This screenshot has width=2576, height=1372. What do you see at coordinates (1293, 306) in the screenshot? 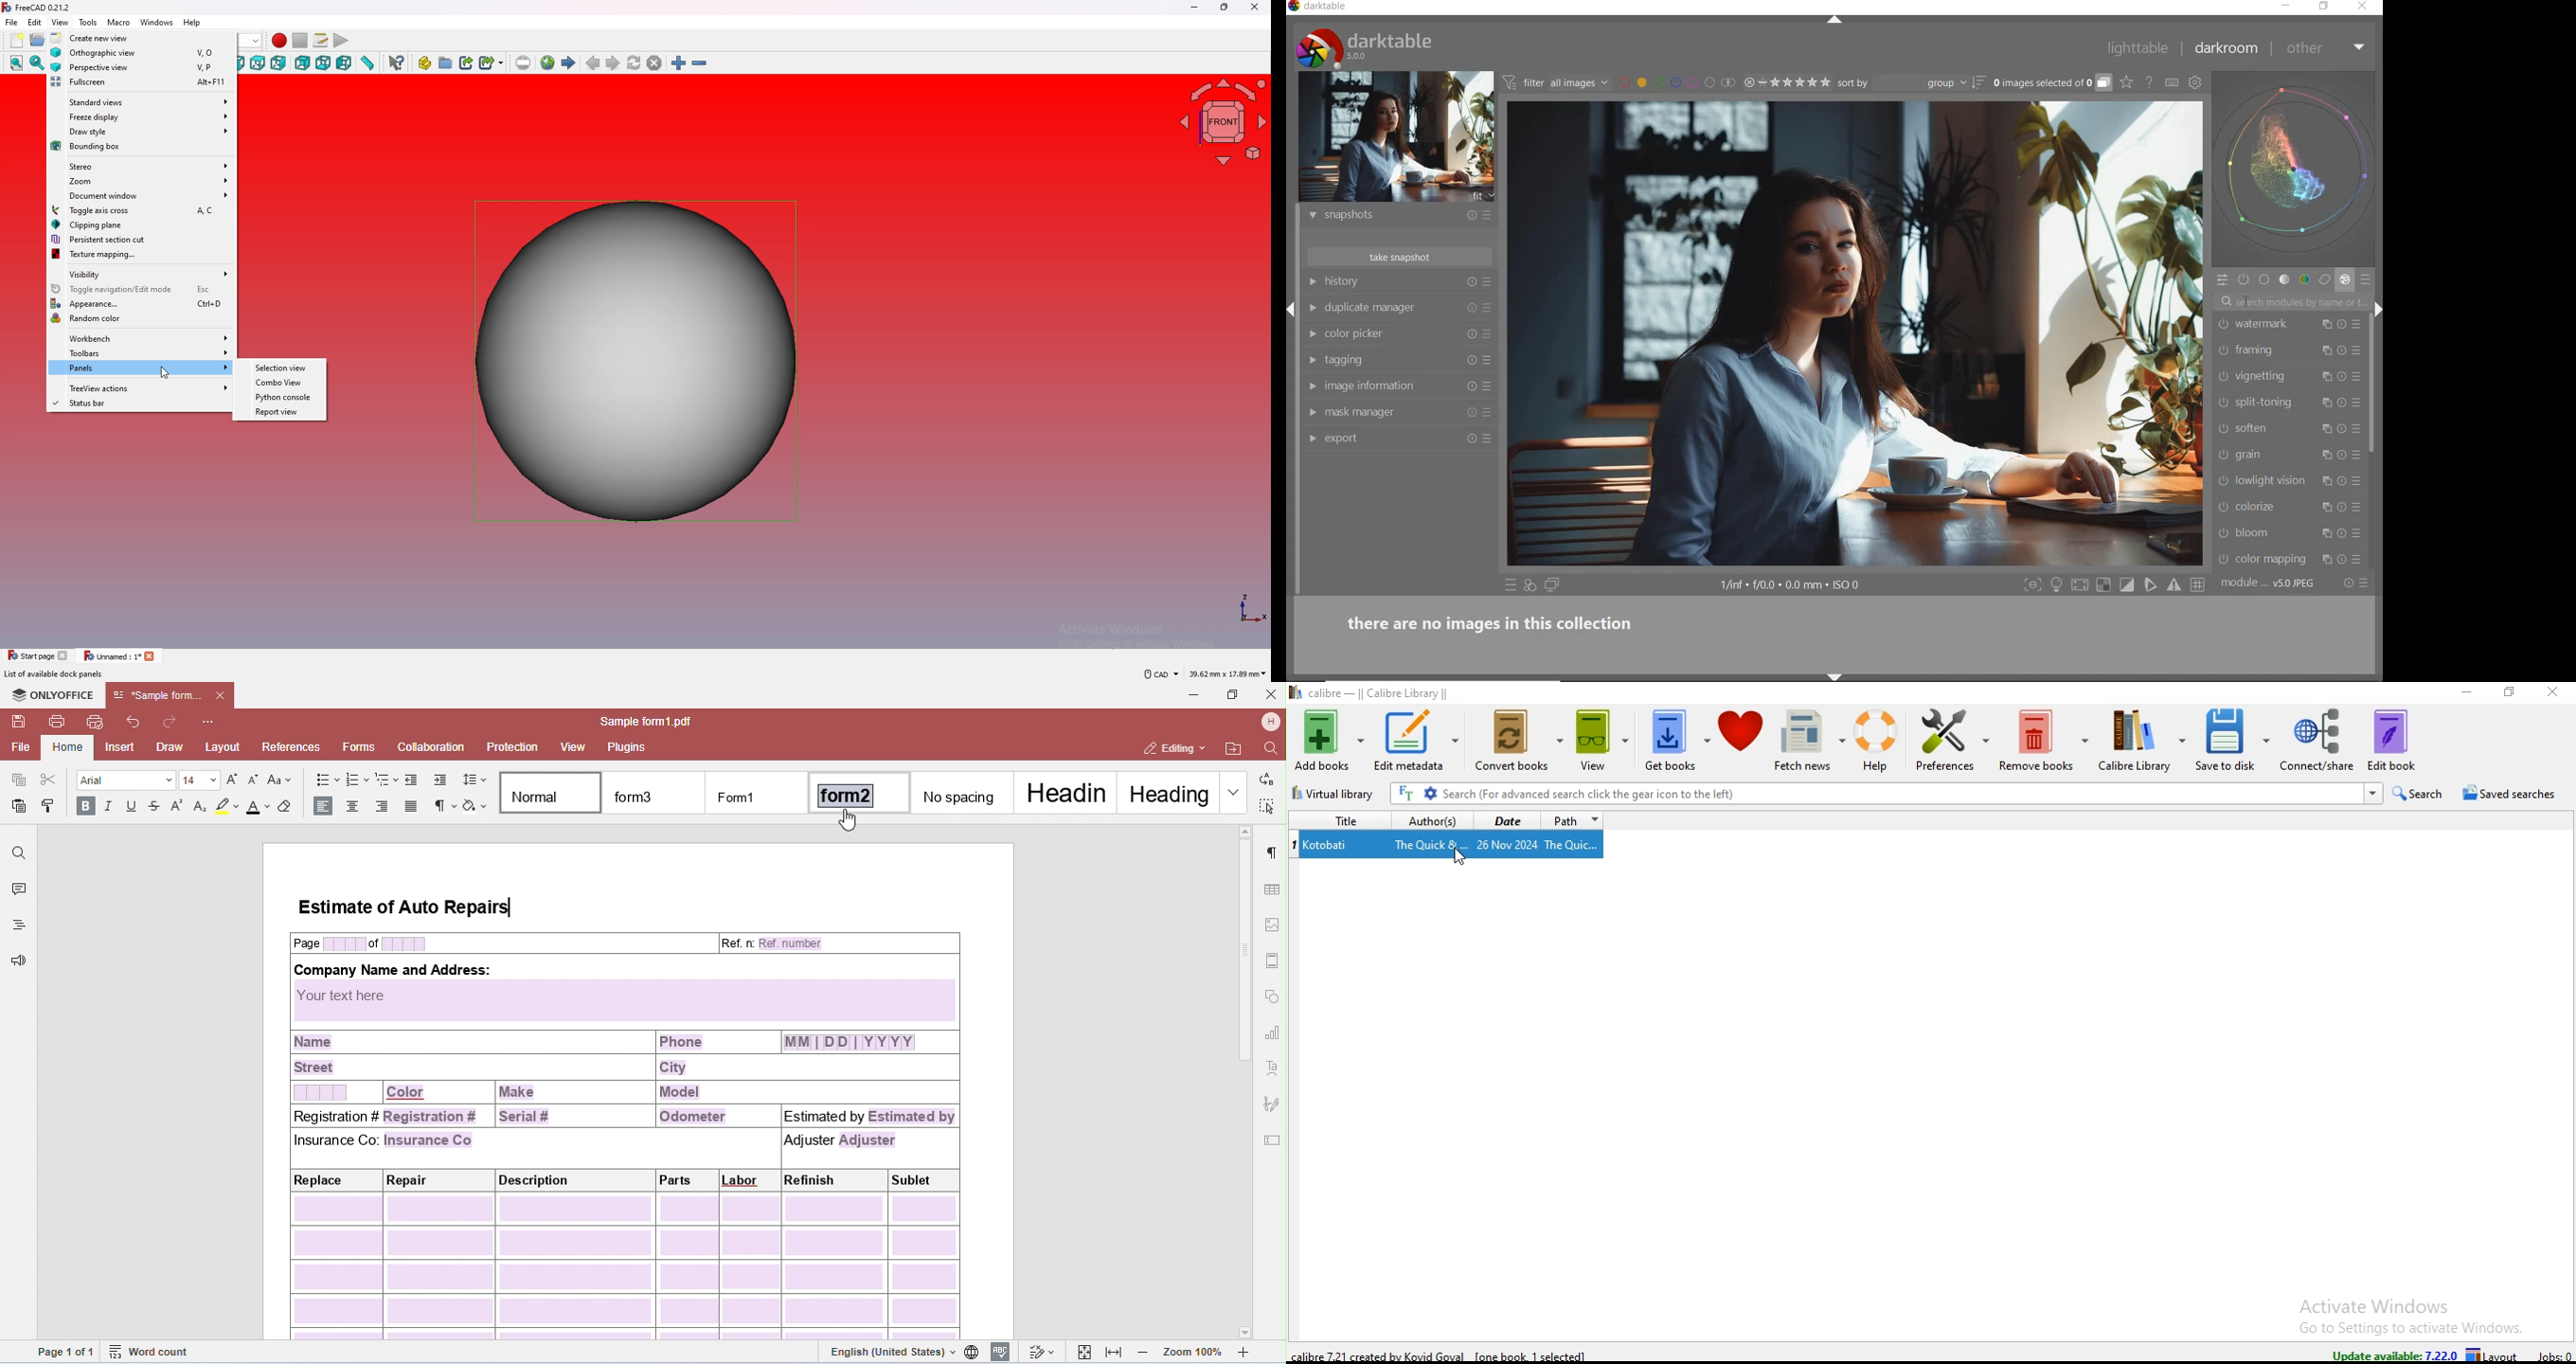
I see `Expand/Collapse` at bounding box center [1293, 306].